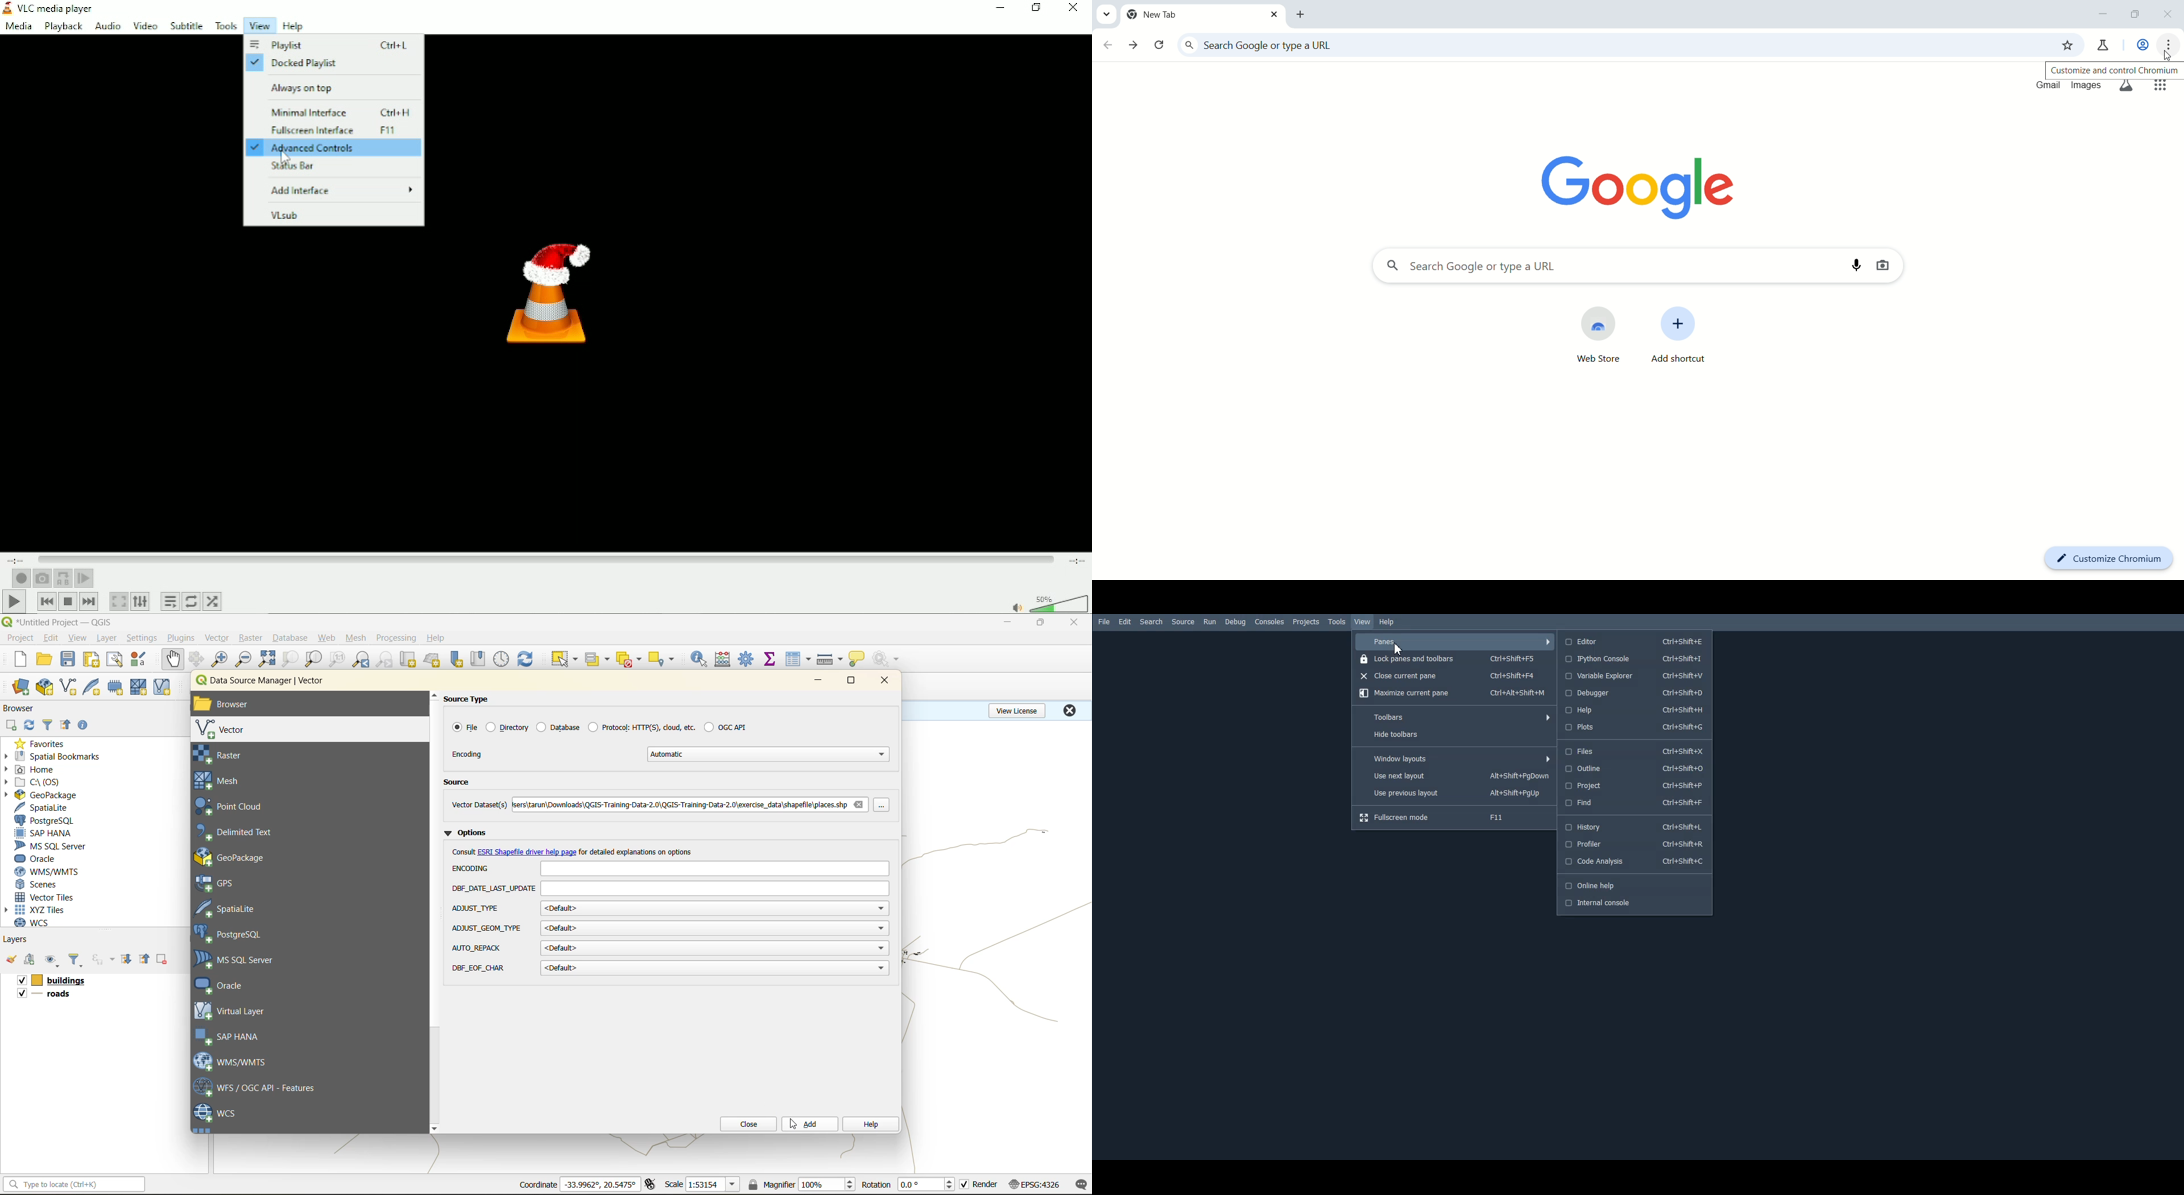  I want to click on Profiler, so click(1633, 844).